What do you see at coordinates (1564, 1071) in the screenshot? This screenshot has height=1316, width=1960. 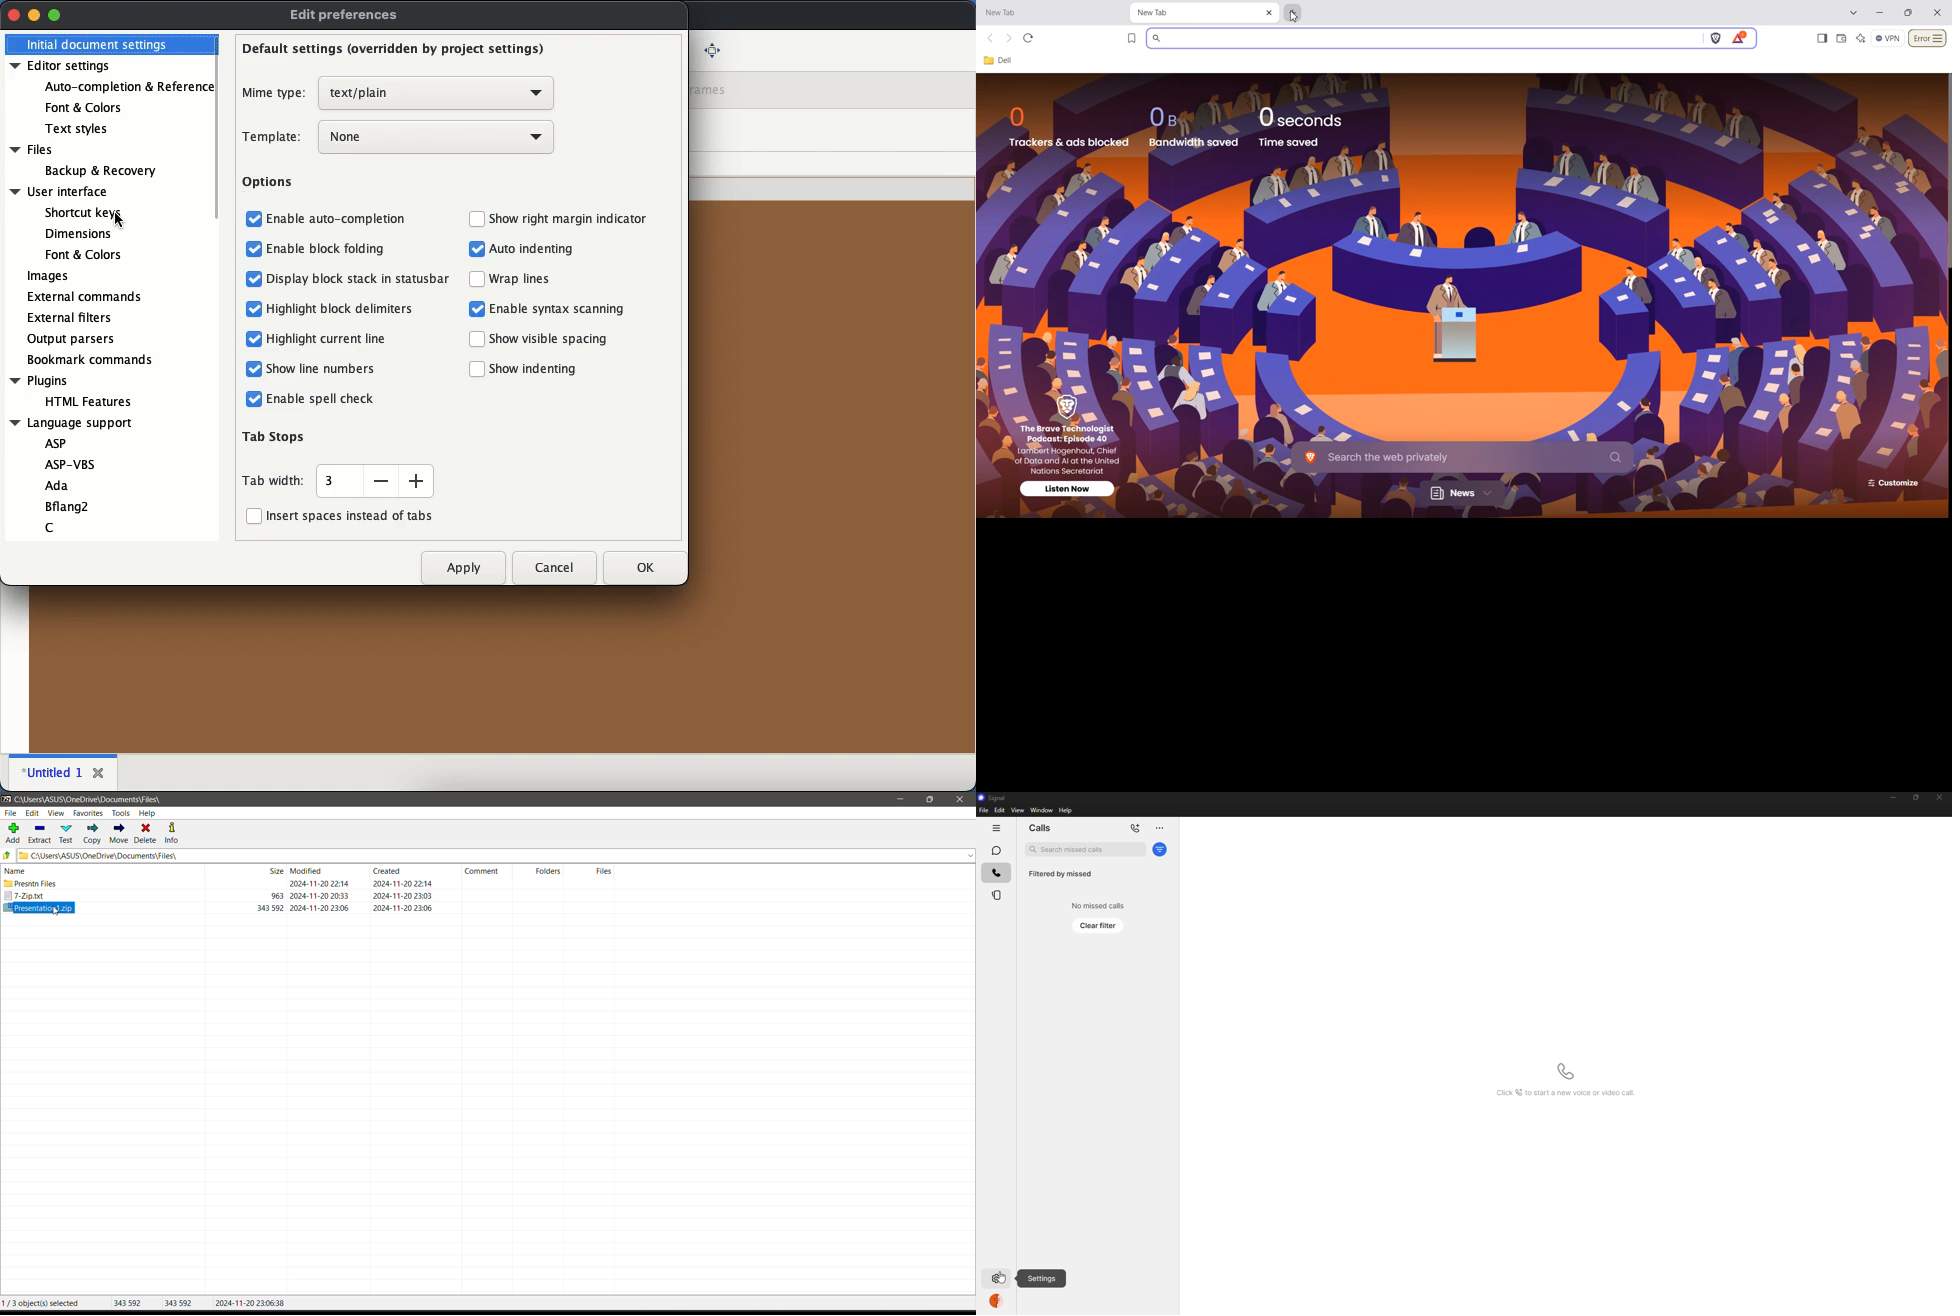 I see `click to start voice call` at bounding box center [1564, 1071].